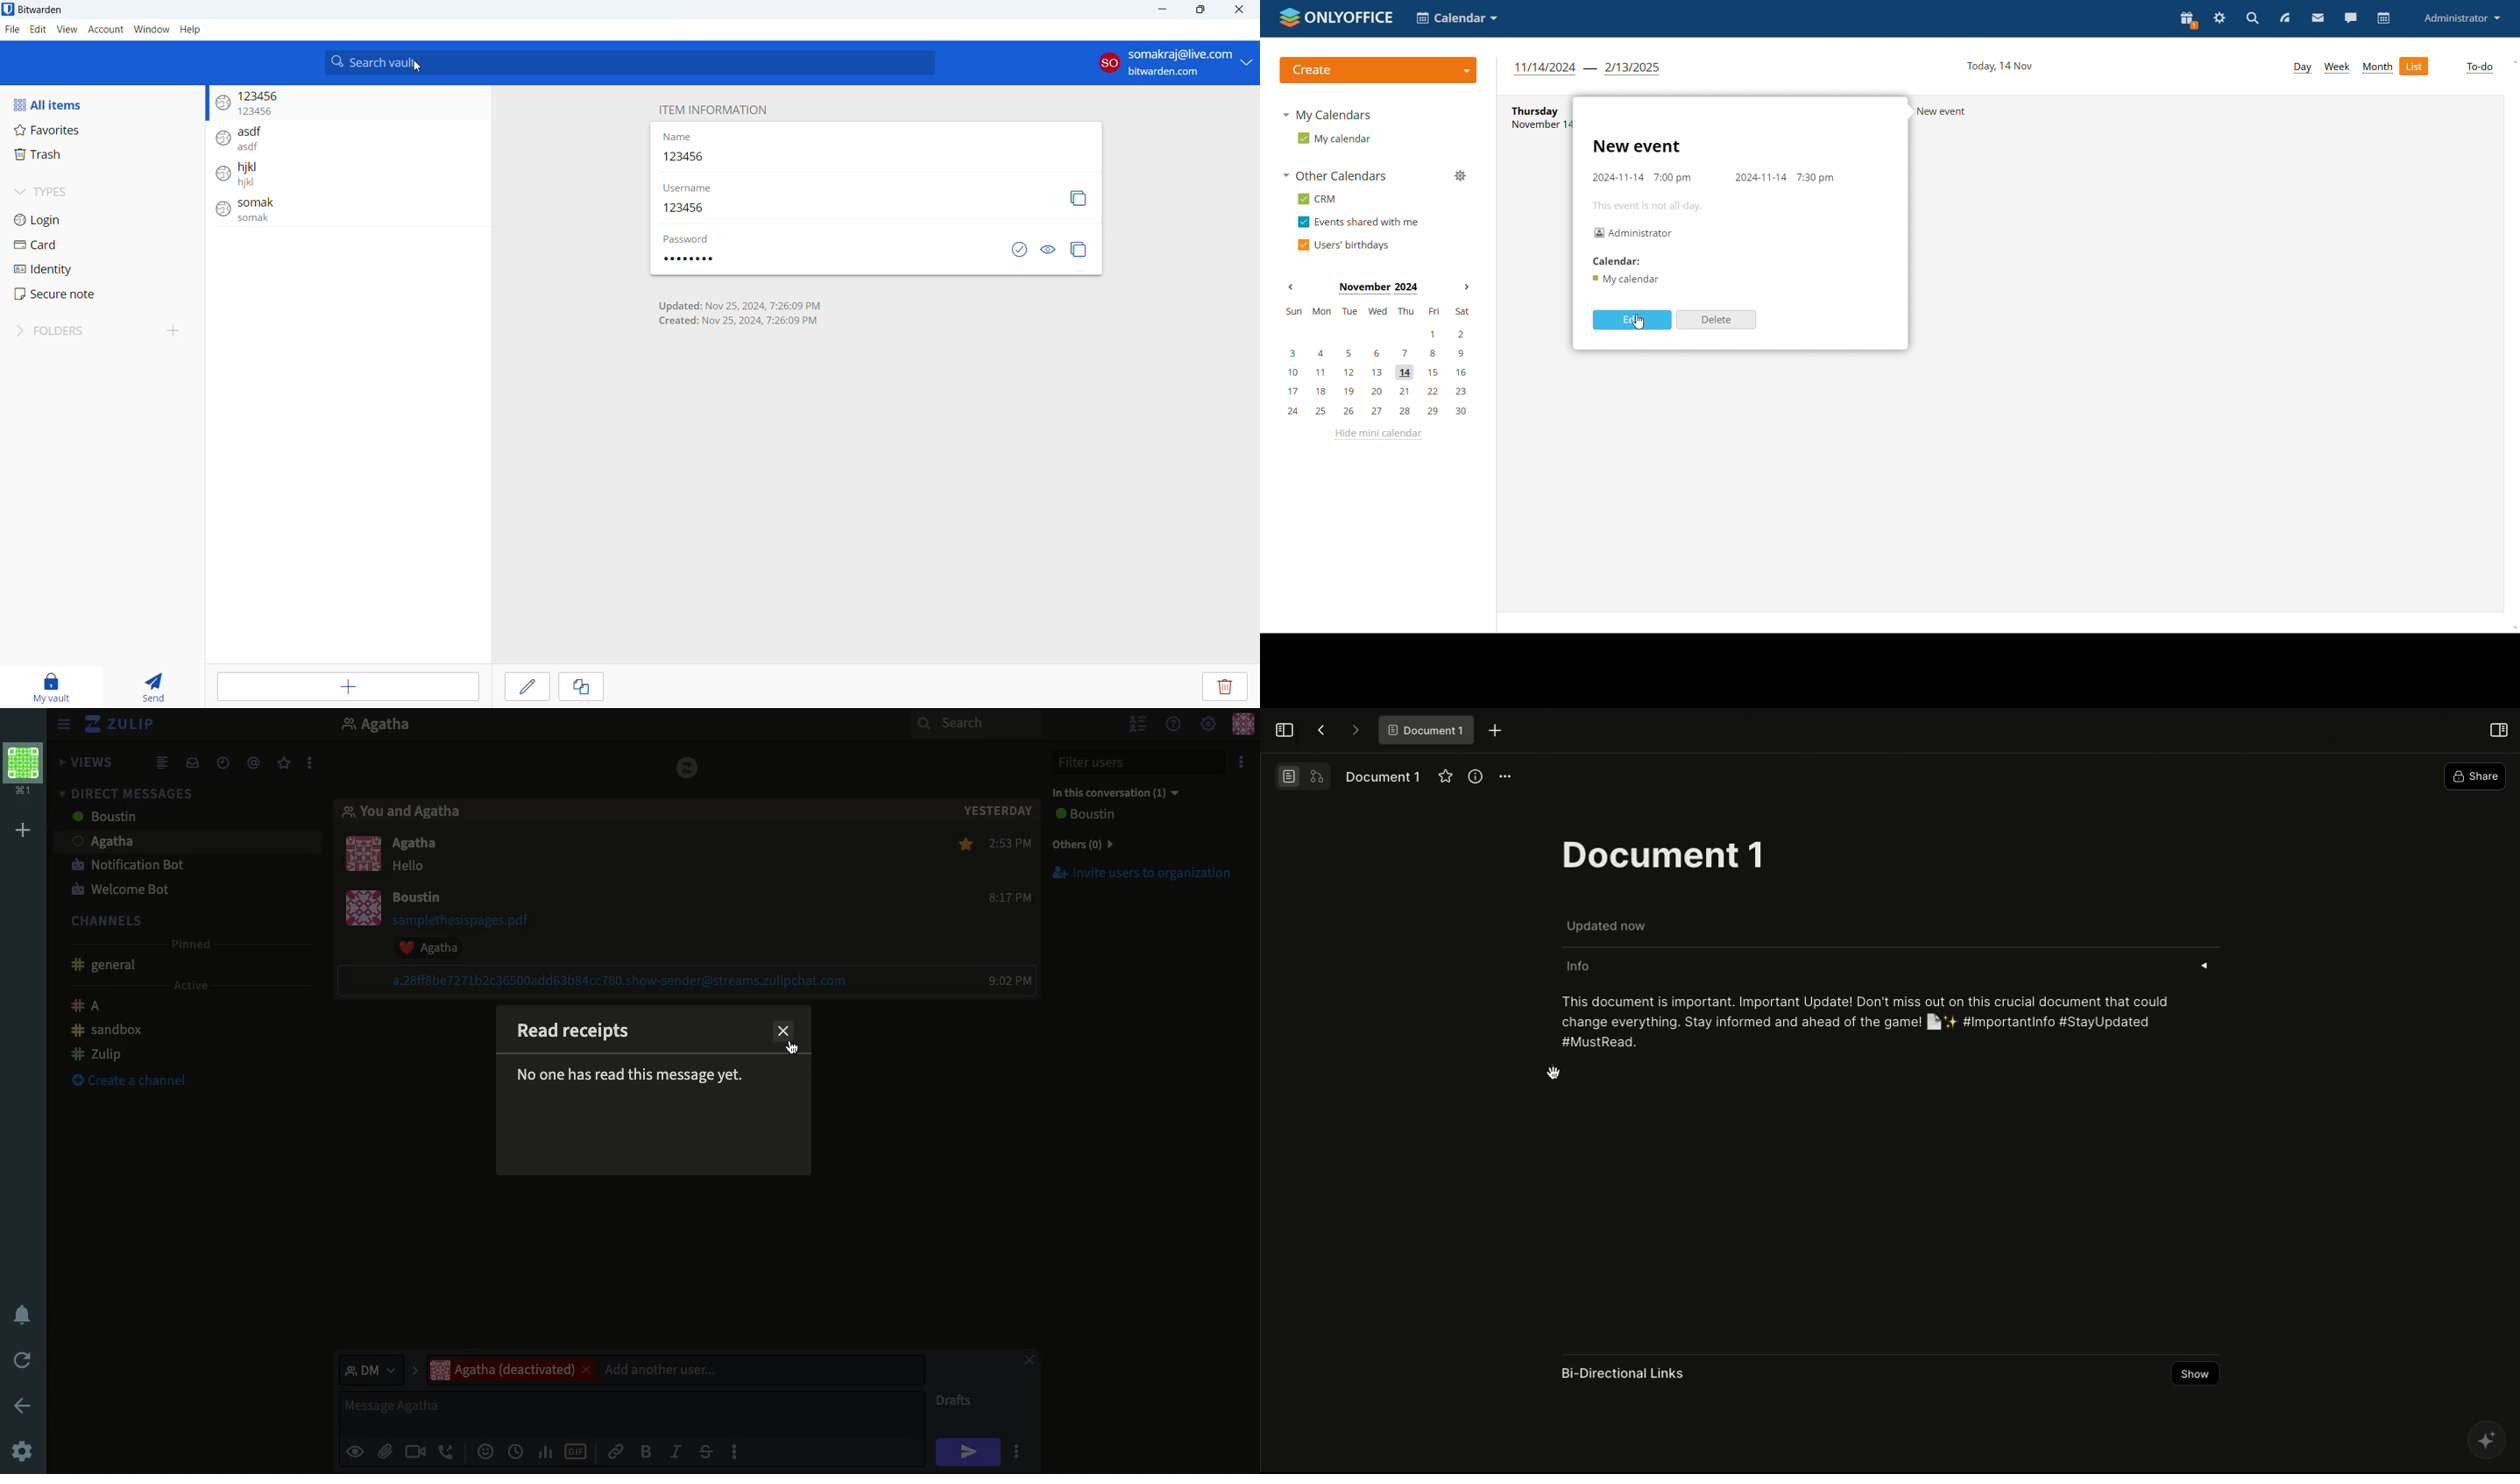 Image resolution: width=2520 pixels, height=1484 pixels. What do you see at coordinates (1354, 730) in the screenshot?
I see `Forward` at bounding box center [1354, 730].